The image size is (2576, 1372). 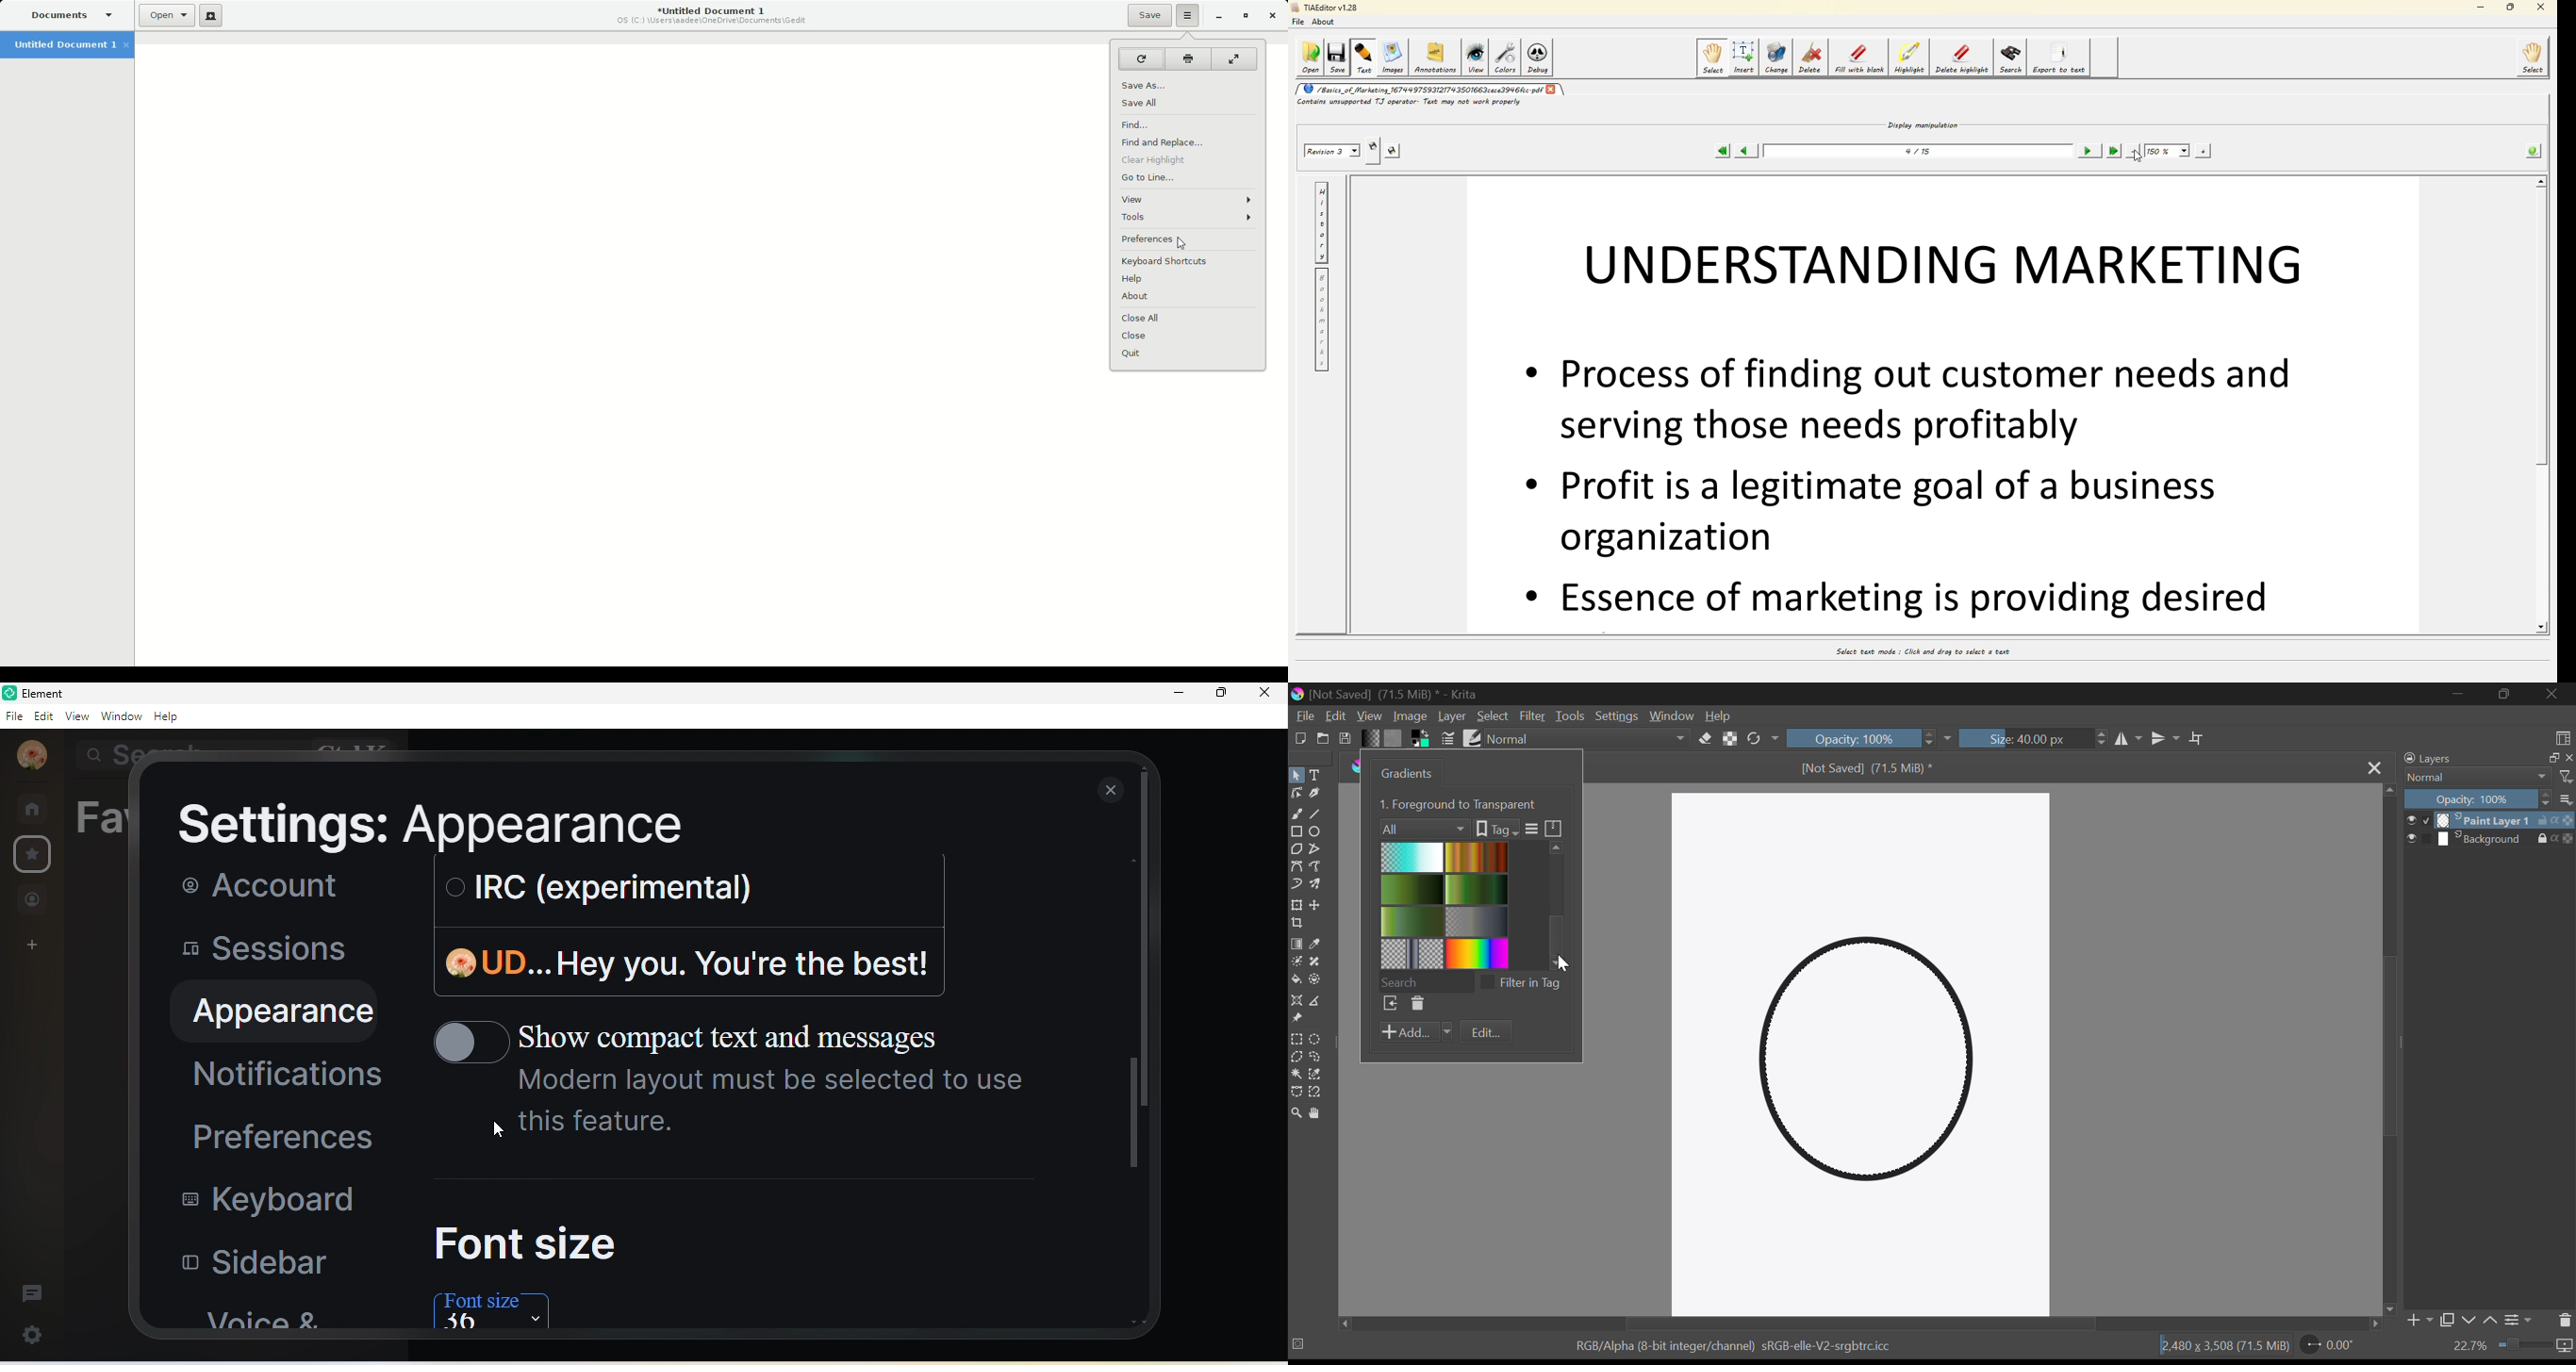 What do you see at coordinates (2471, 1346) in the screenshot?
I see `zoom value` at bounding box center [2471, 1346].